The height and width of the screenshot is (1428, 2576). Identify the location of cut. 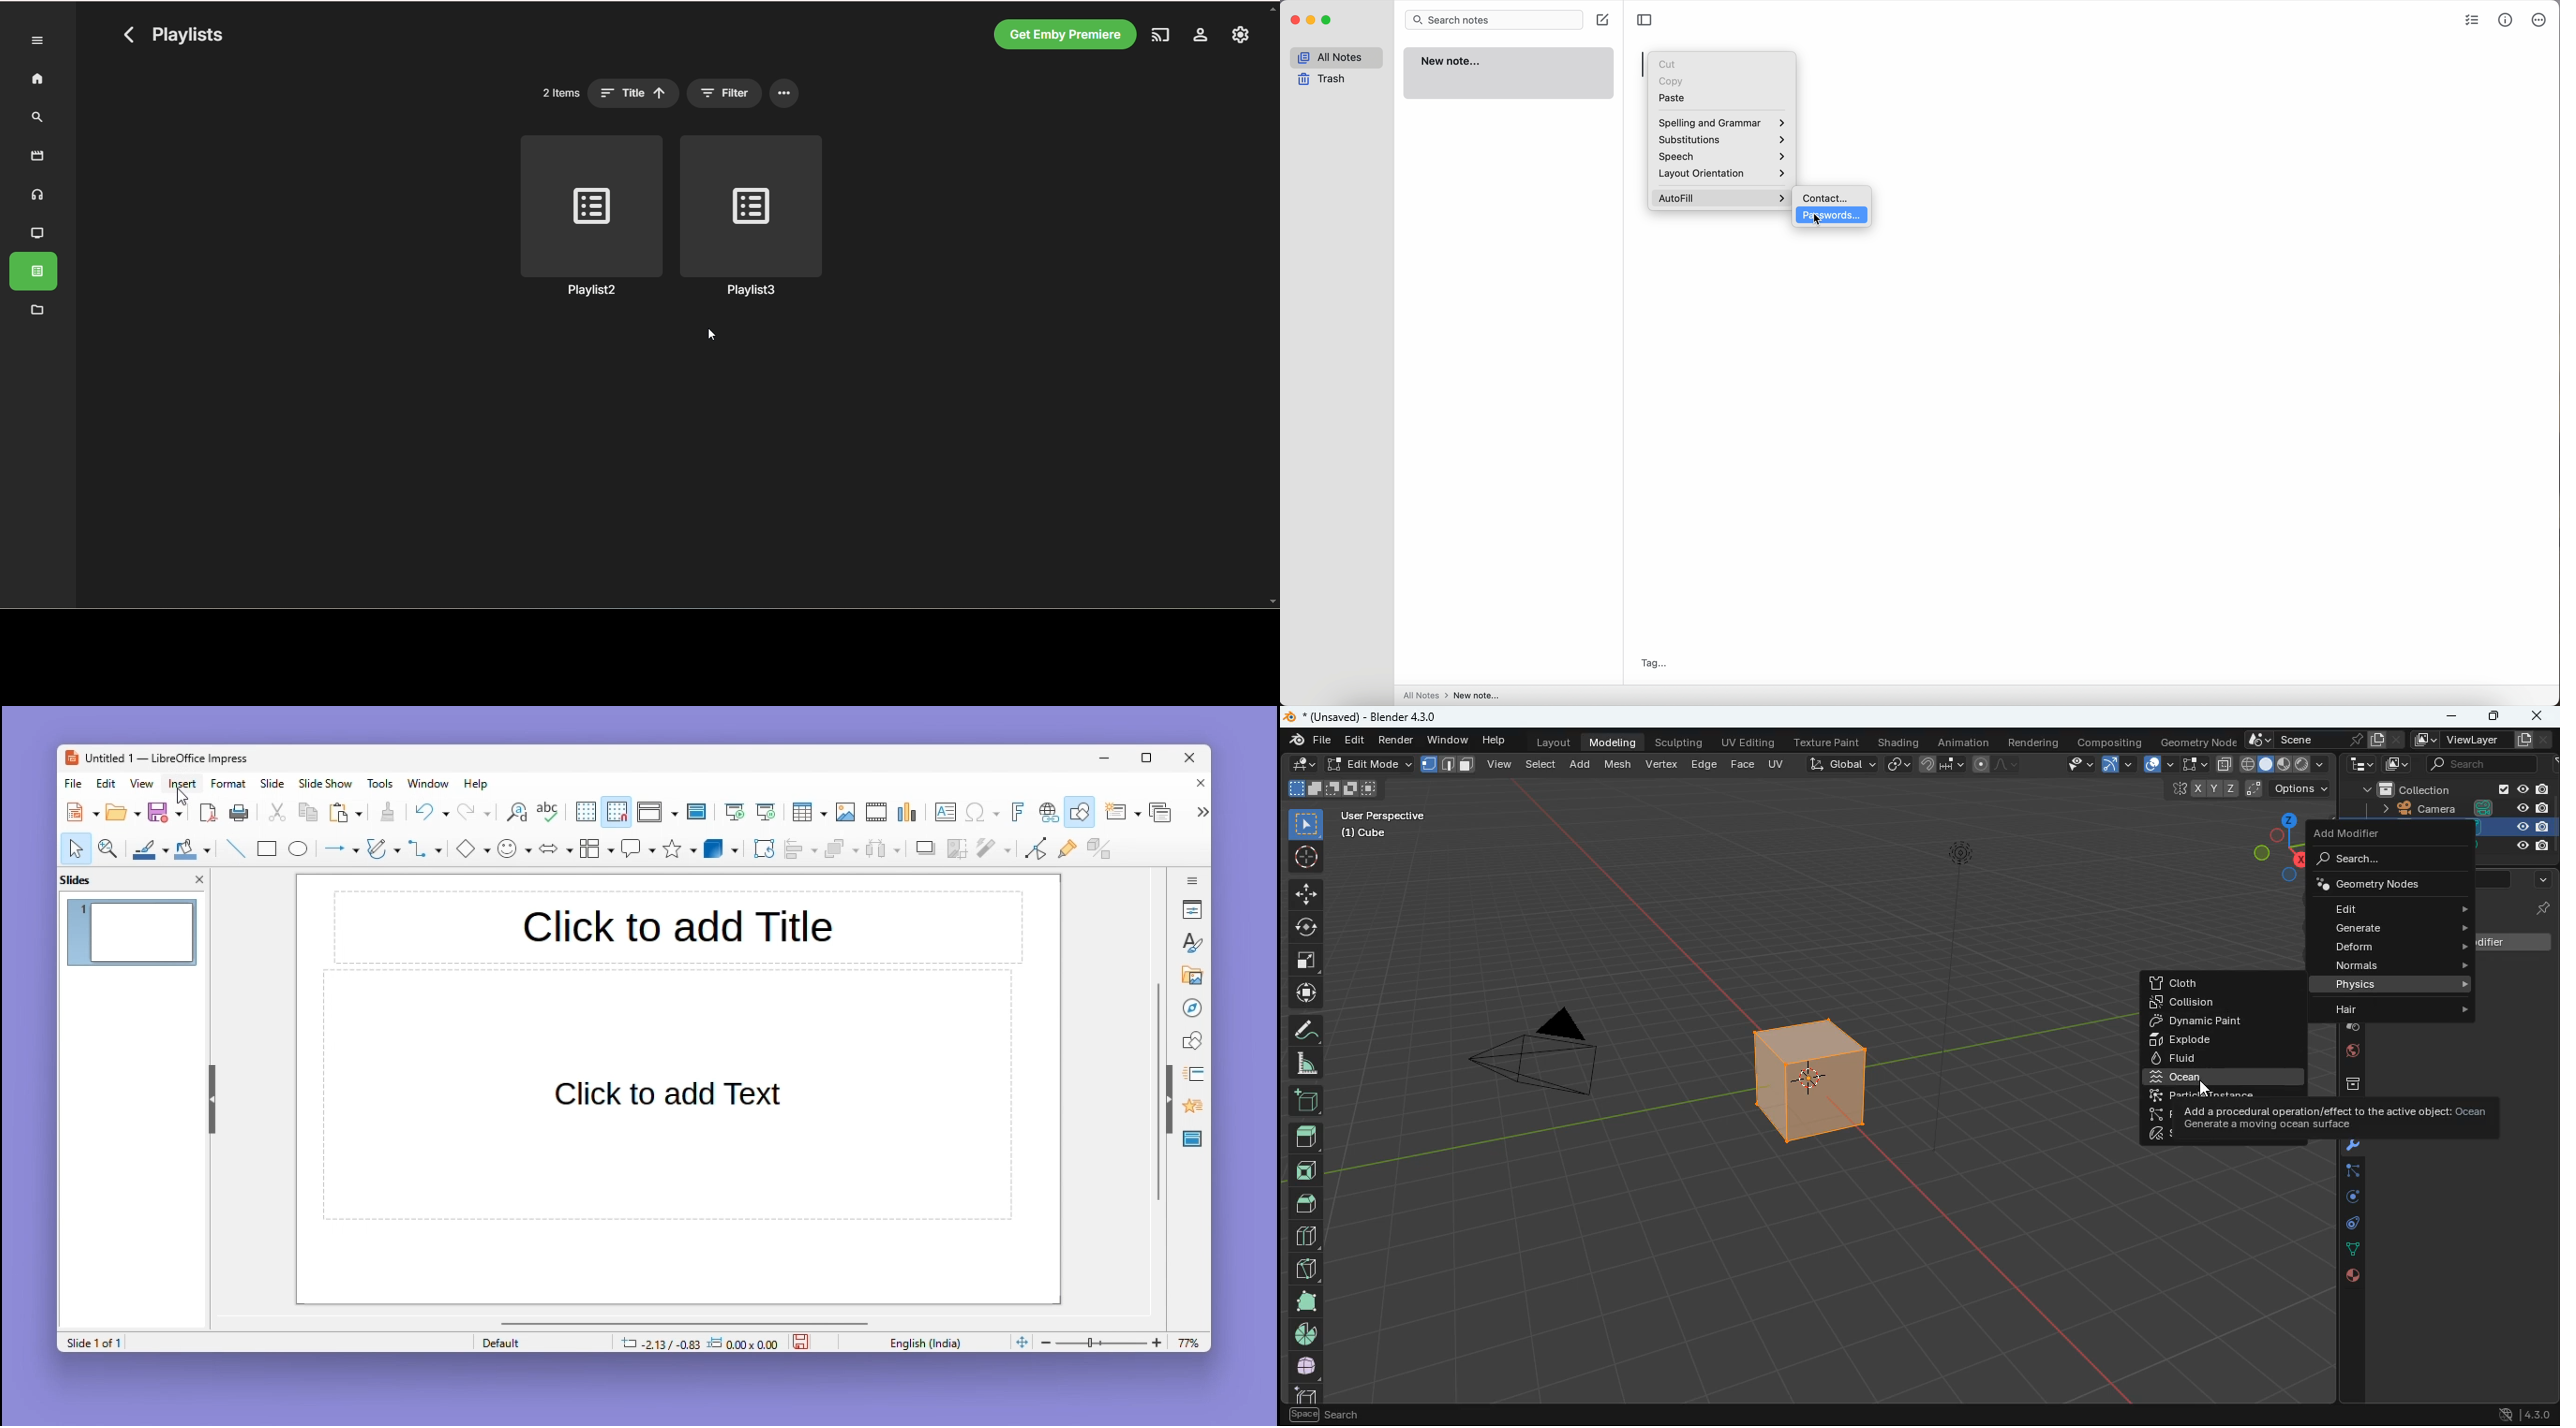
(278, 813).